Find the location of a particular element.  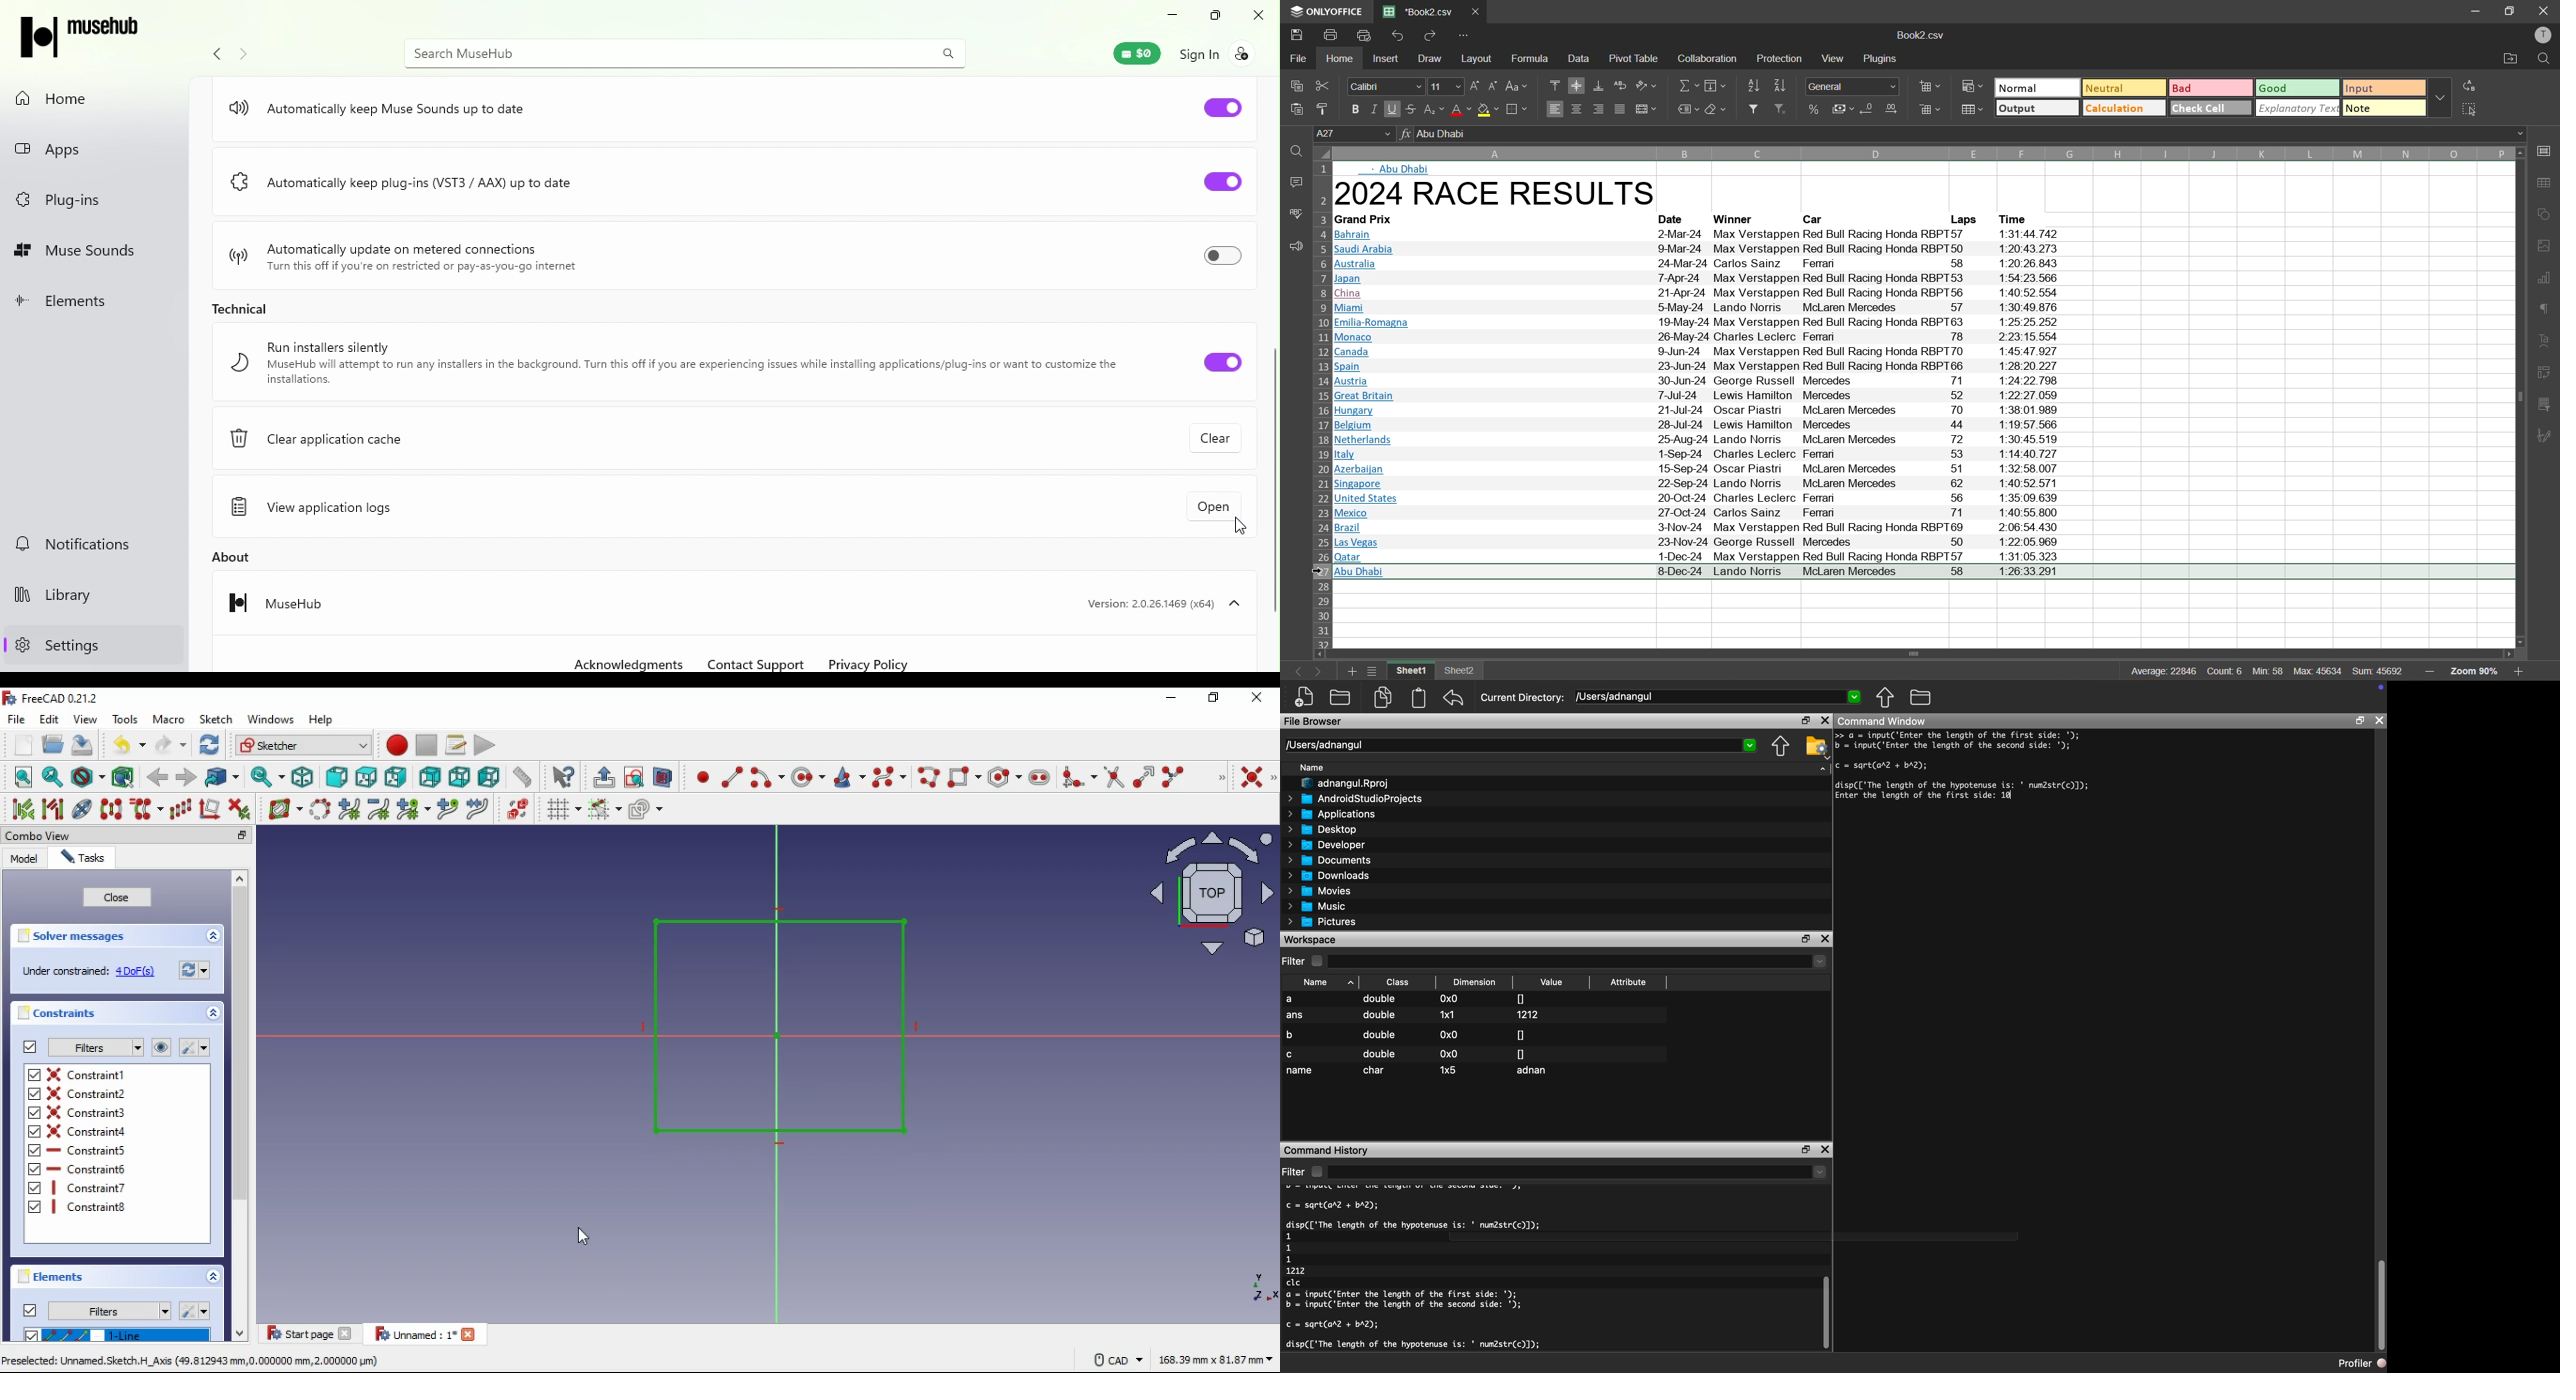

  1-line is located at coordinates (129, 1335).